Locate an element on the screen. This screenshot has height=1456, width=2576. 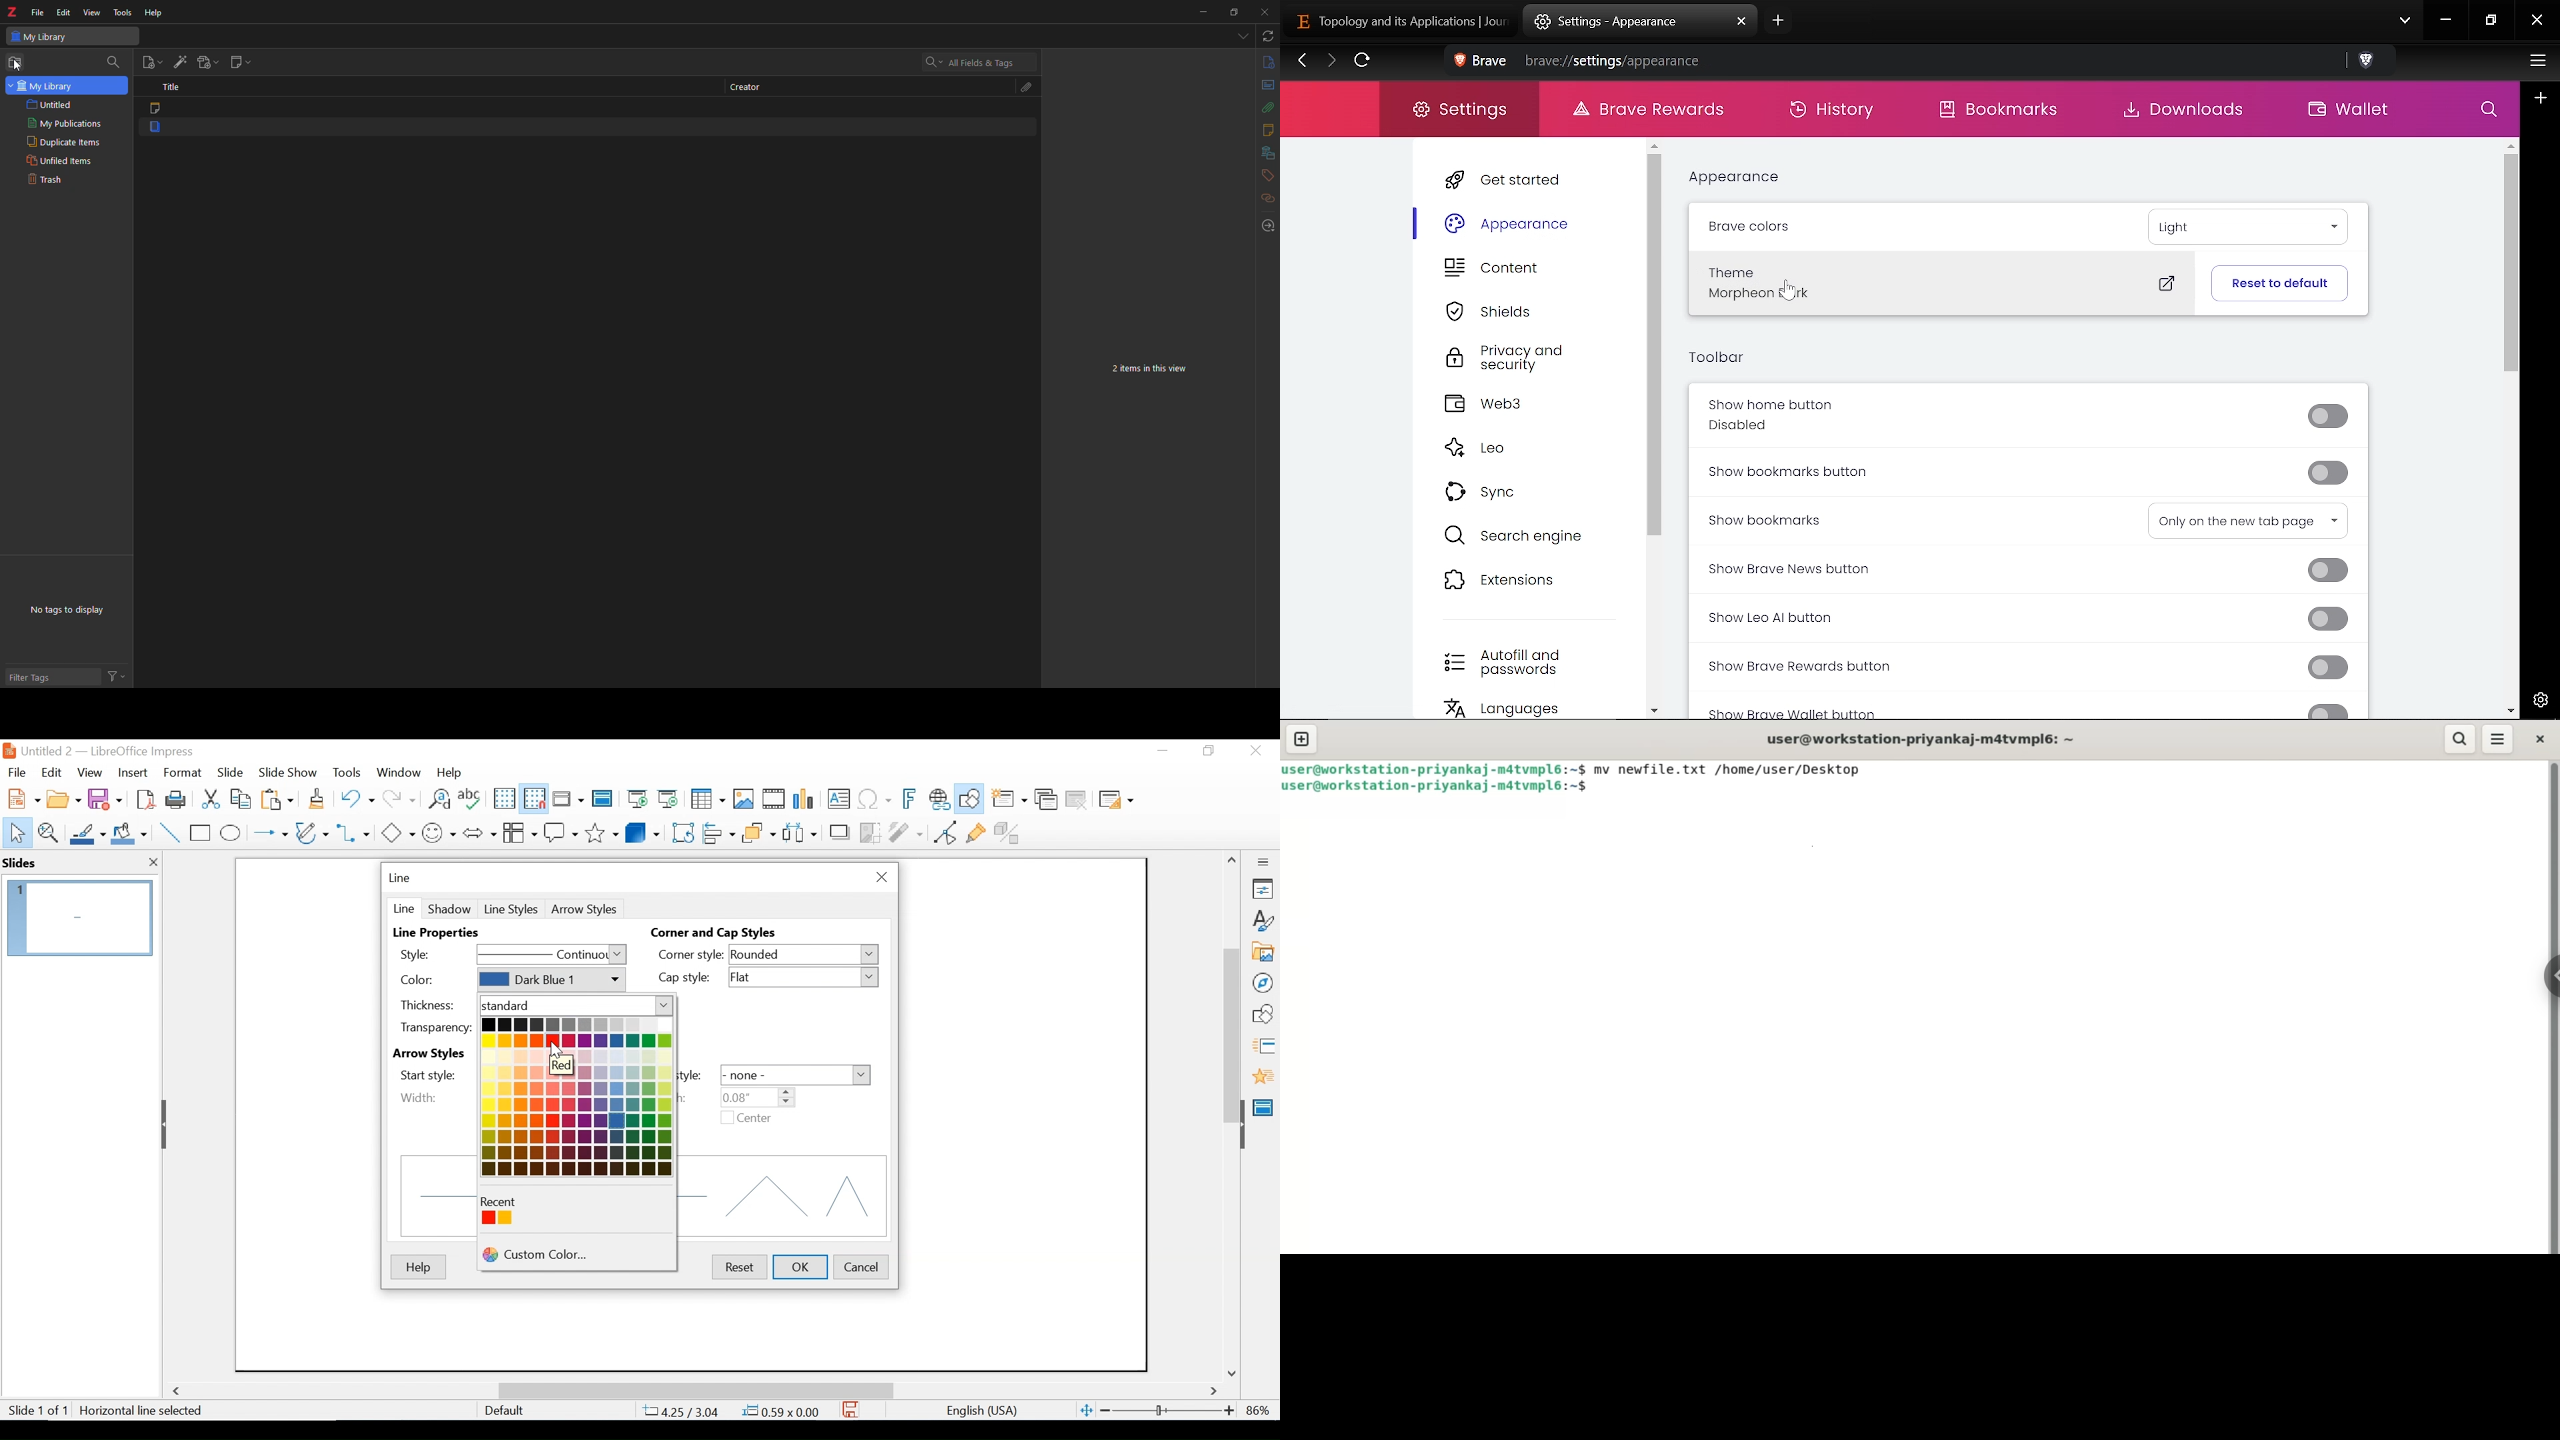
Duplicate slide is located at coordinates (1046, 800).